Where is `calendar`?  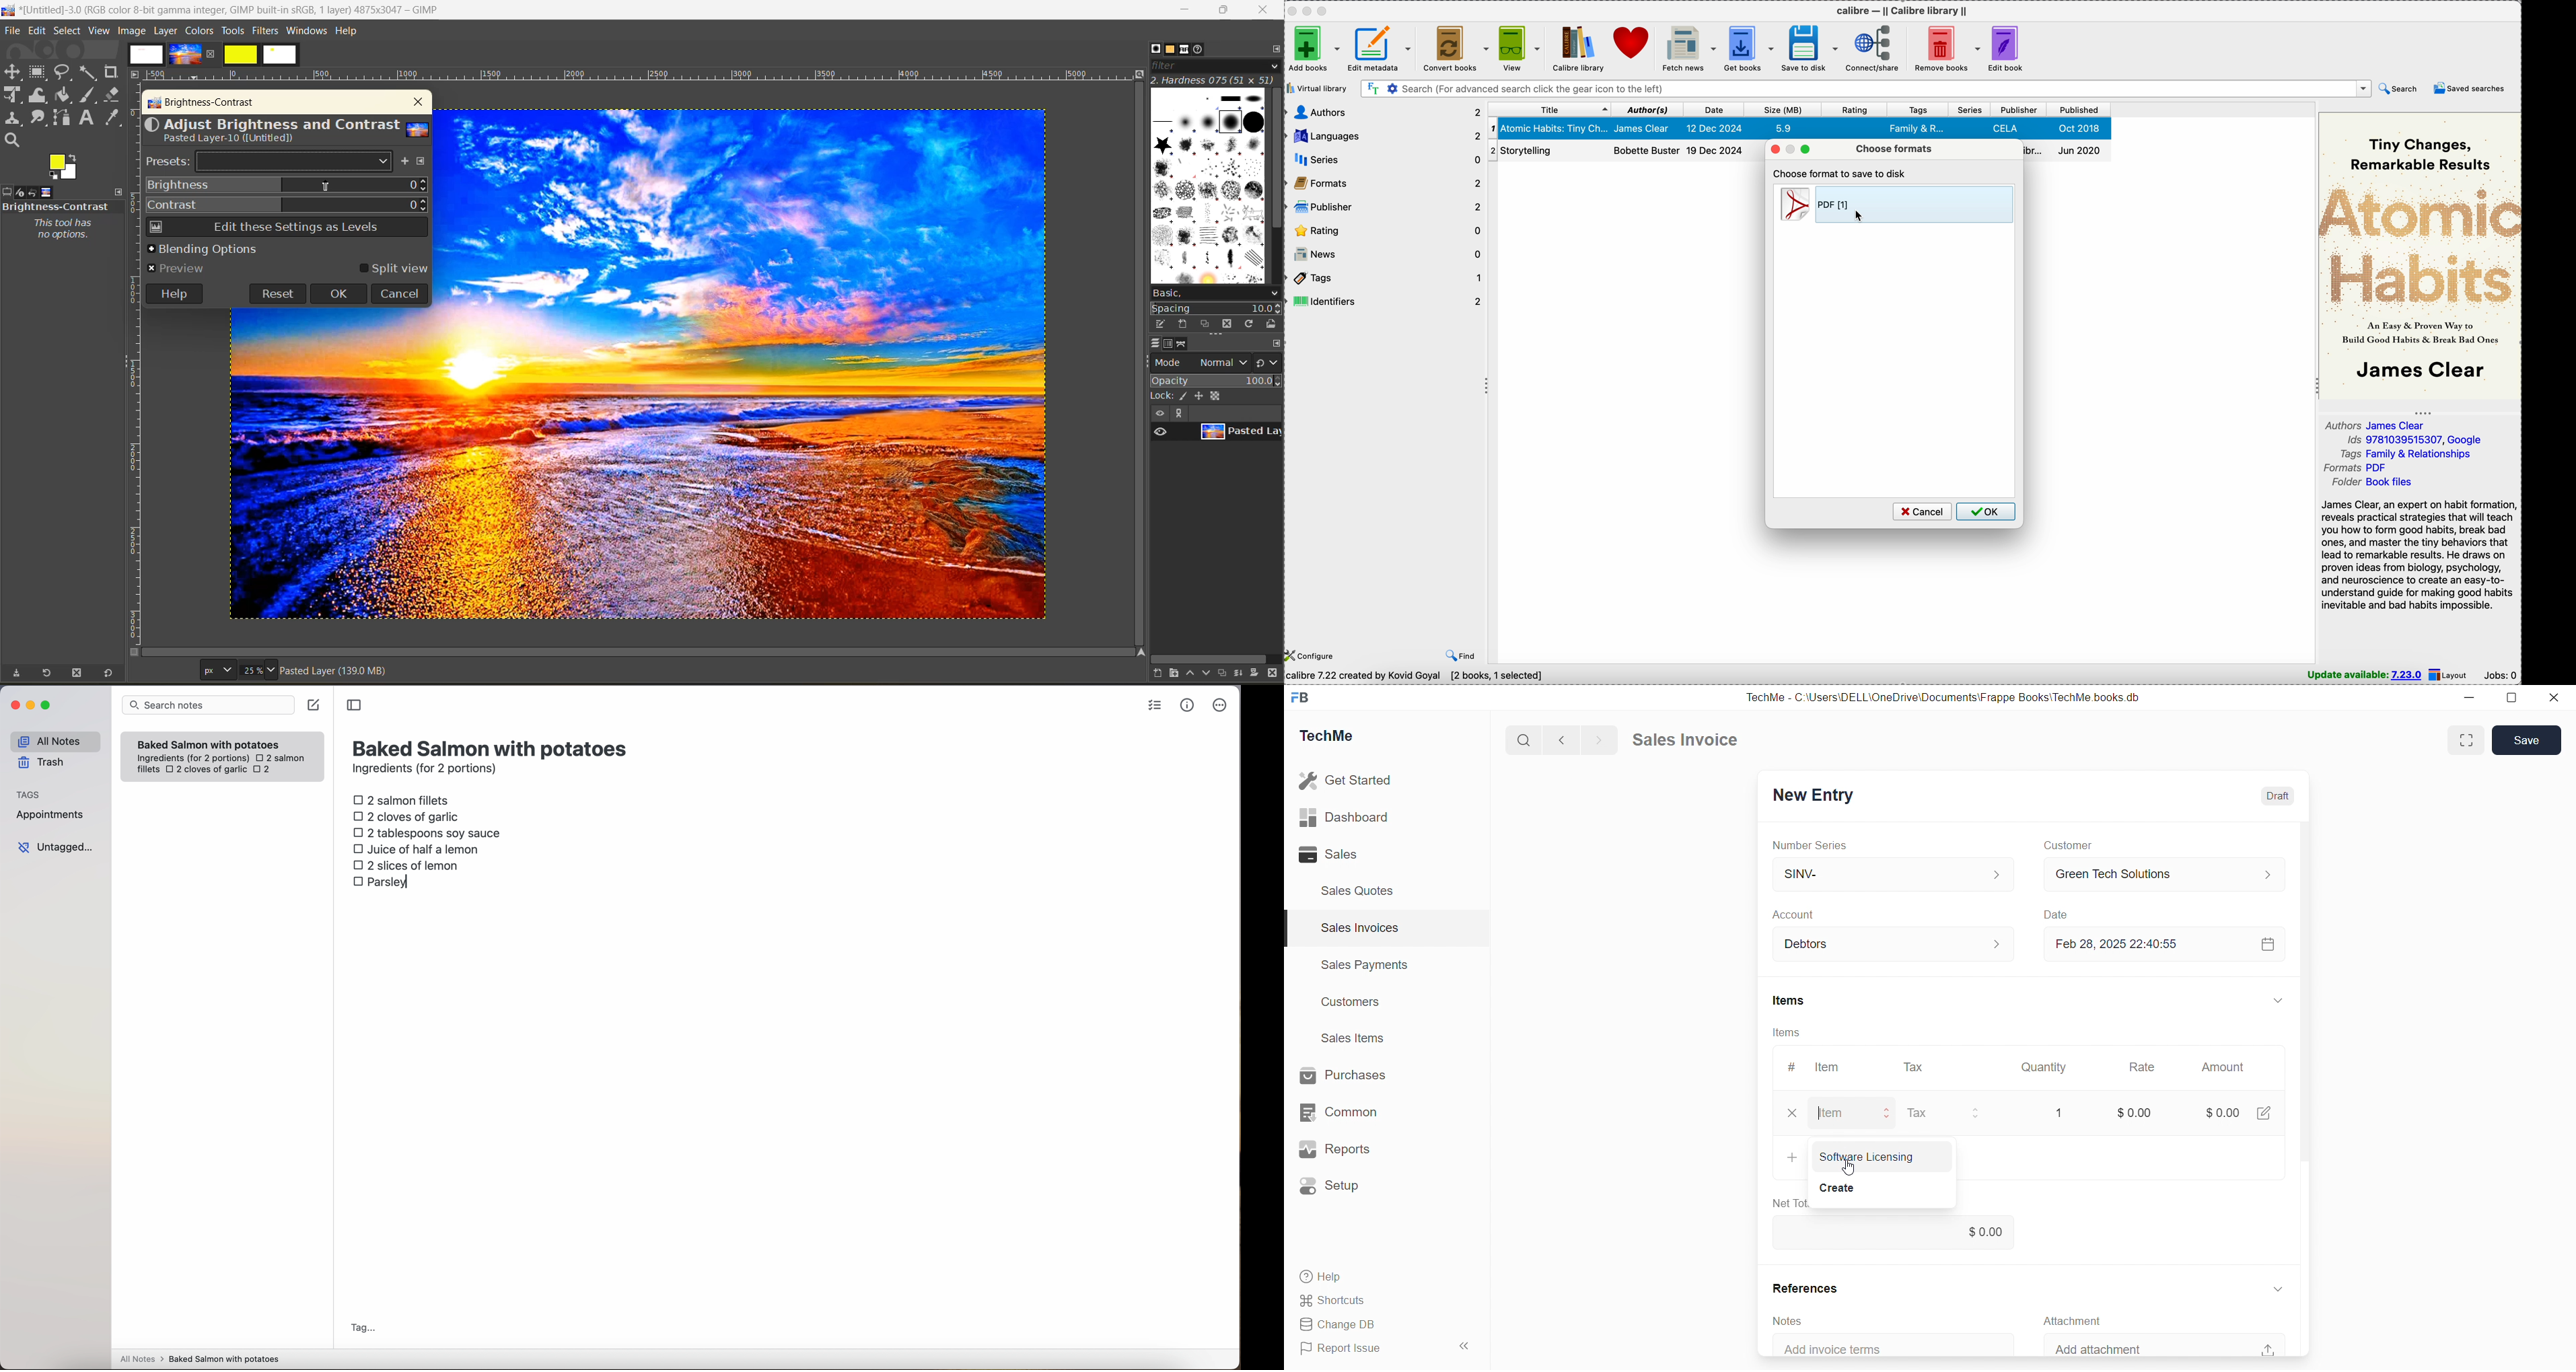
calendar is located at coordinates (2268, 944).